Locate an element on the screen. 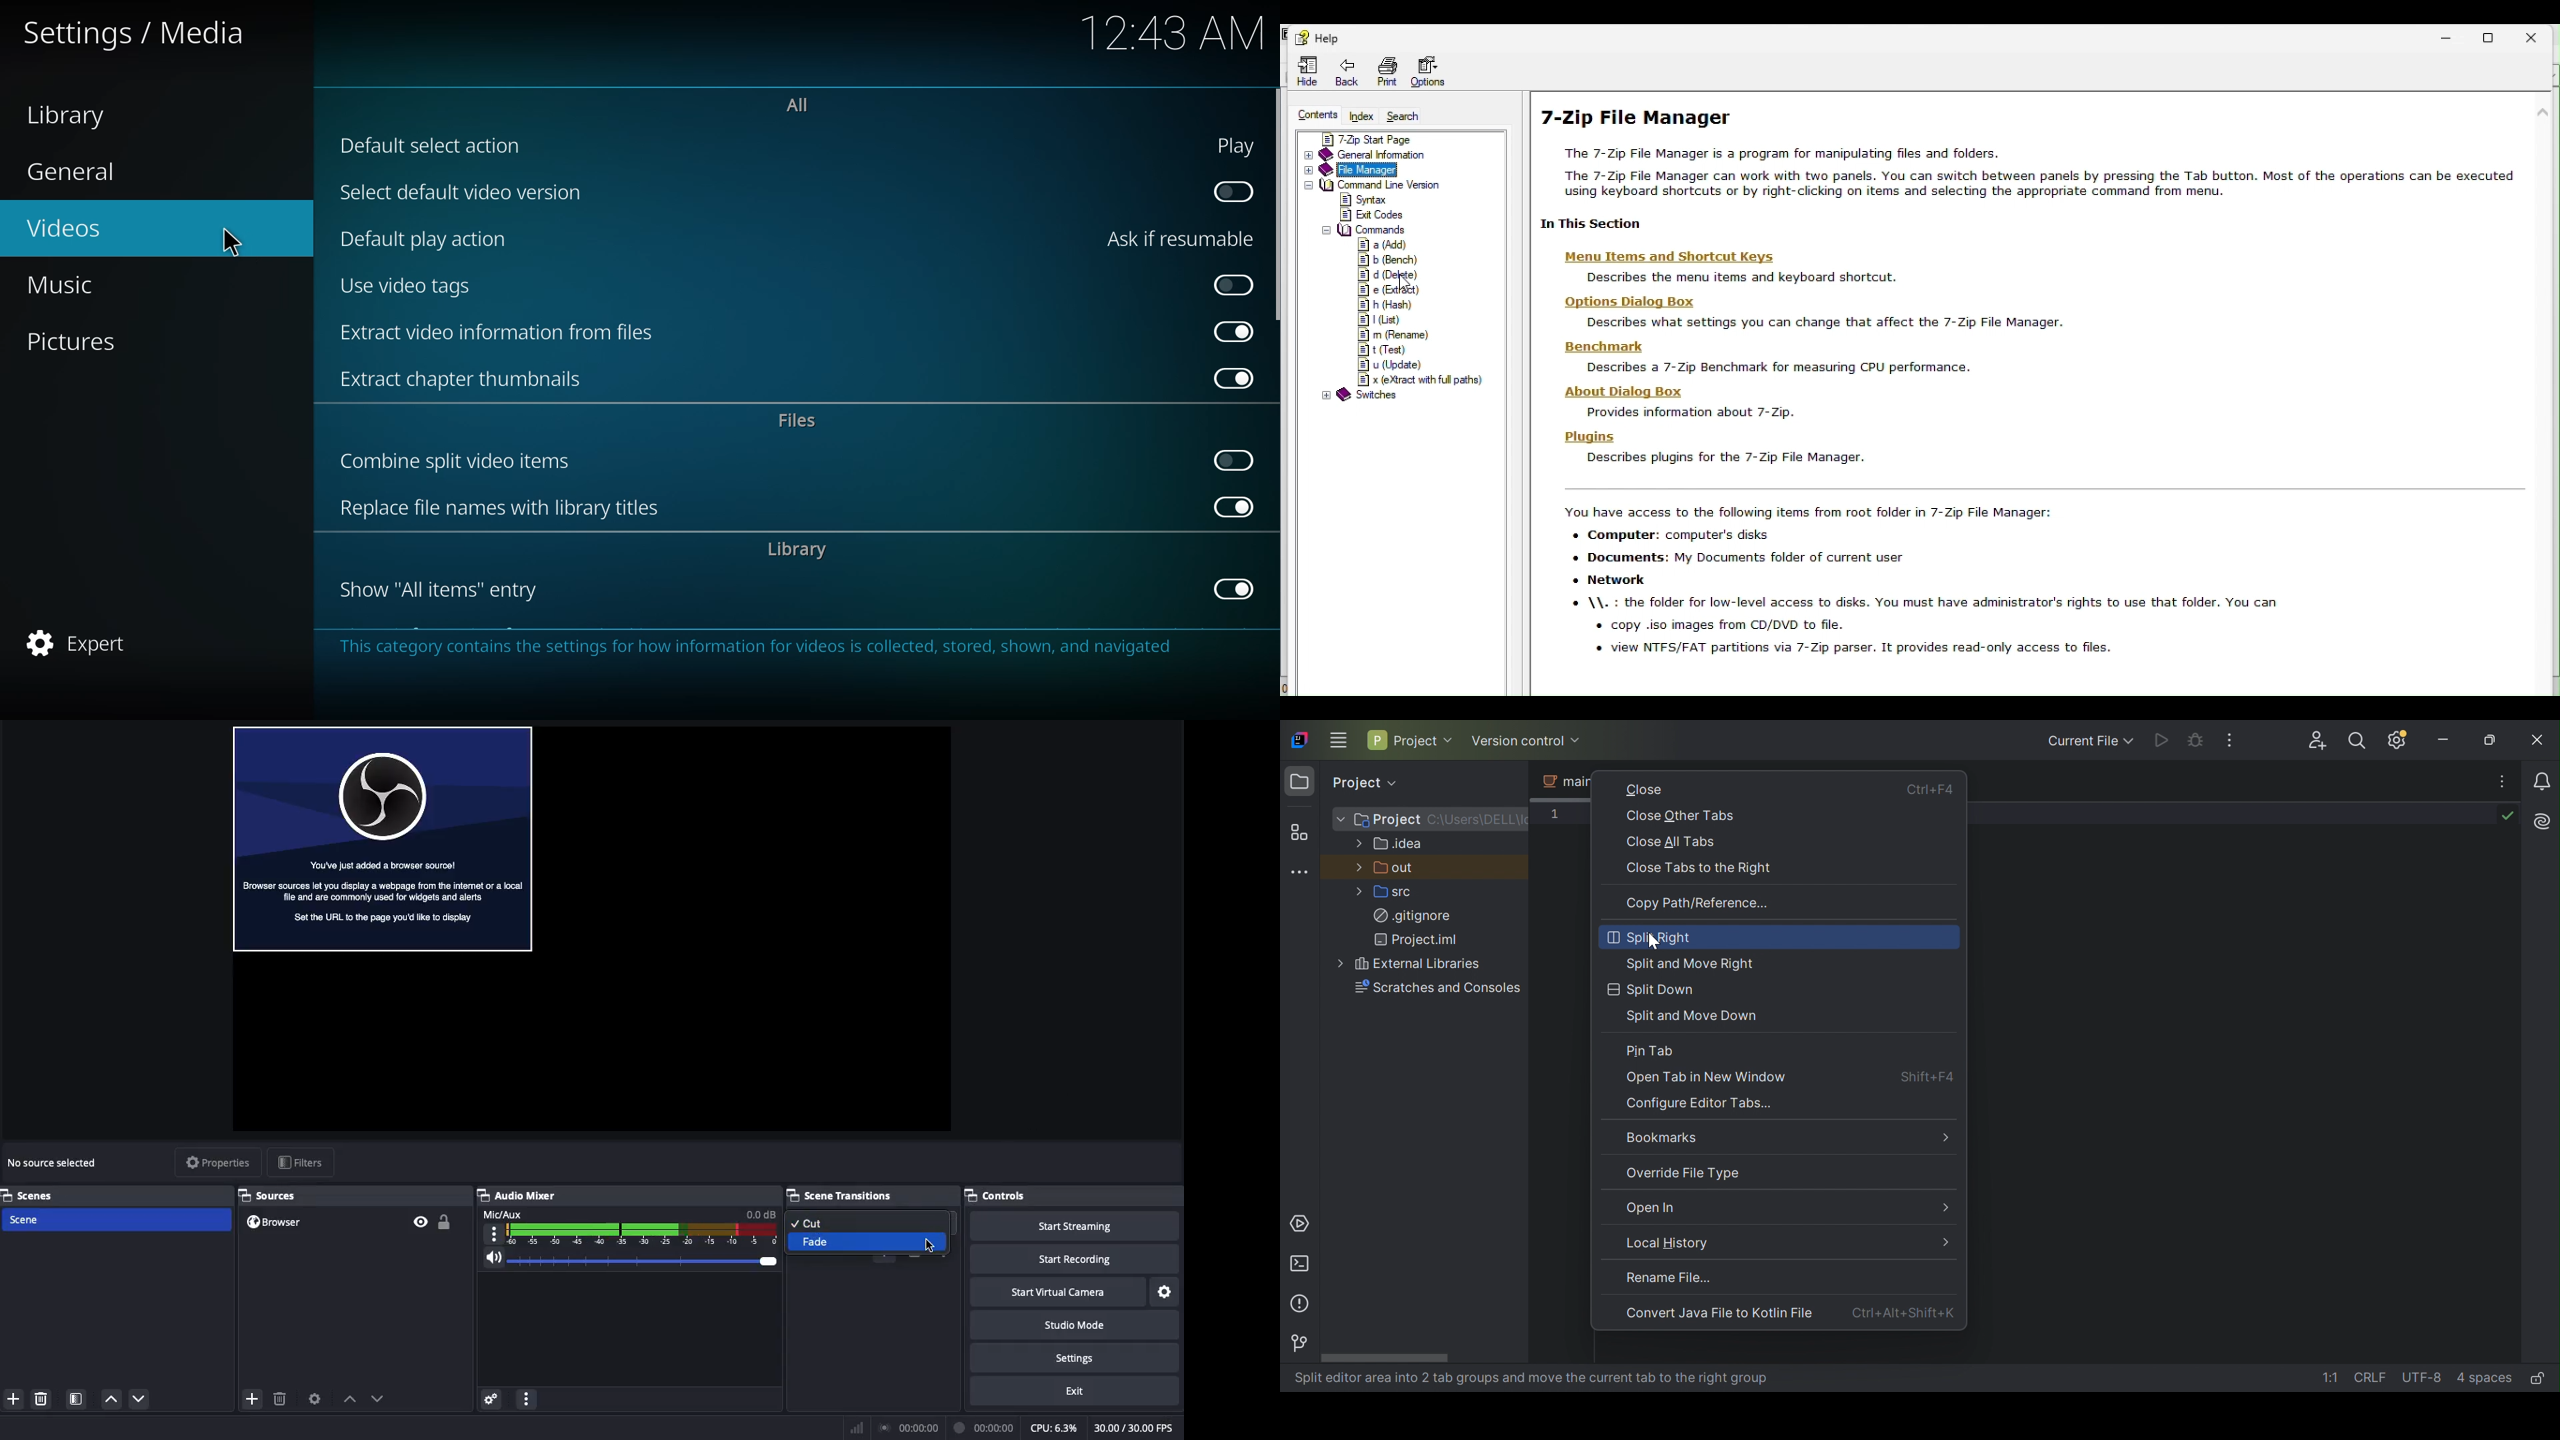 Image resolution: width=2576 pixels, height=1456 pixels. Settings is located at coordinates (1166, 1292).